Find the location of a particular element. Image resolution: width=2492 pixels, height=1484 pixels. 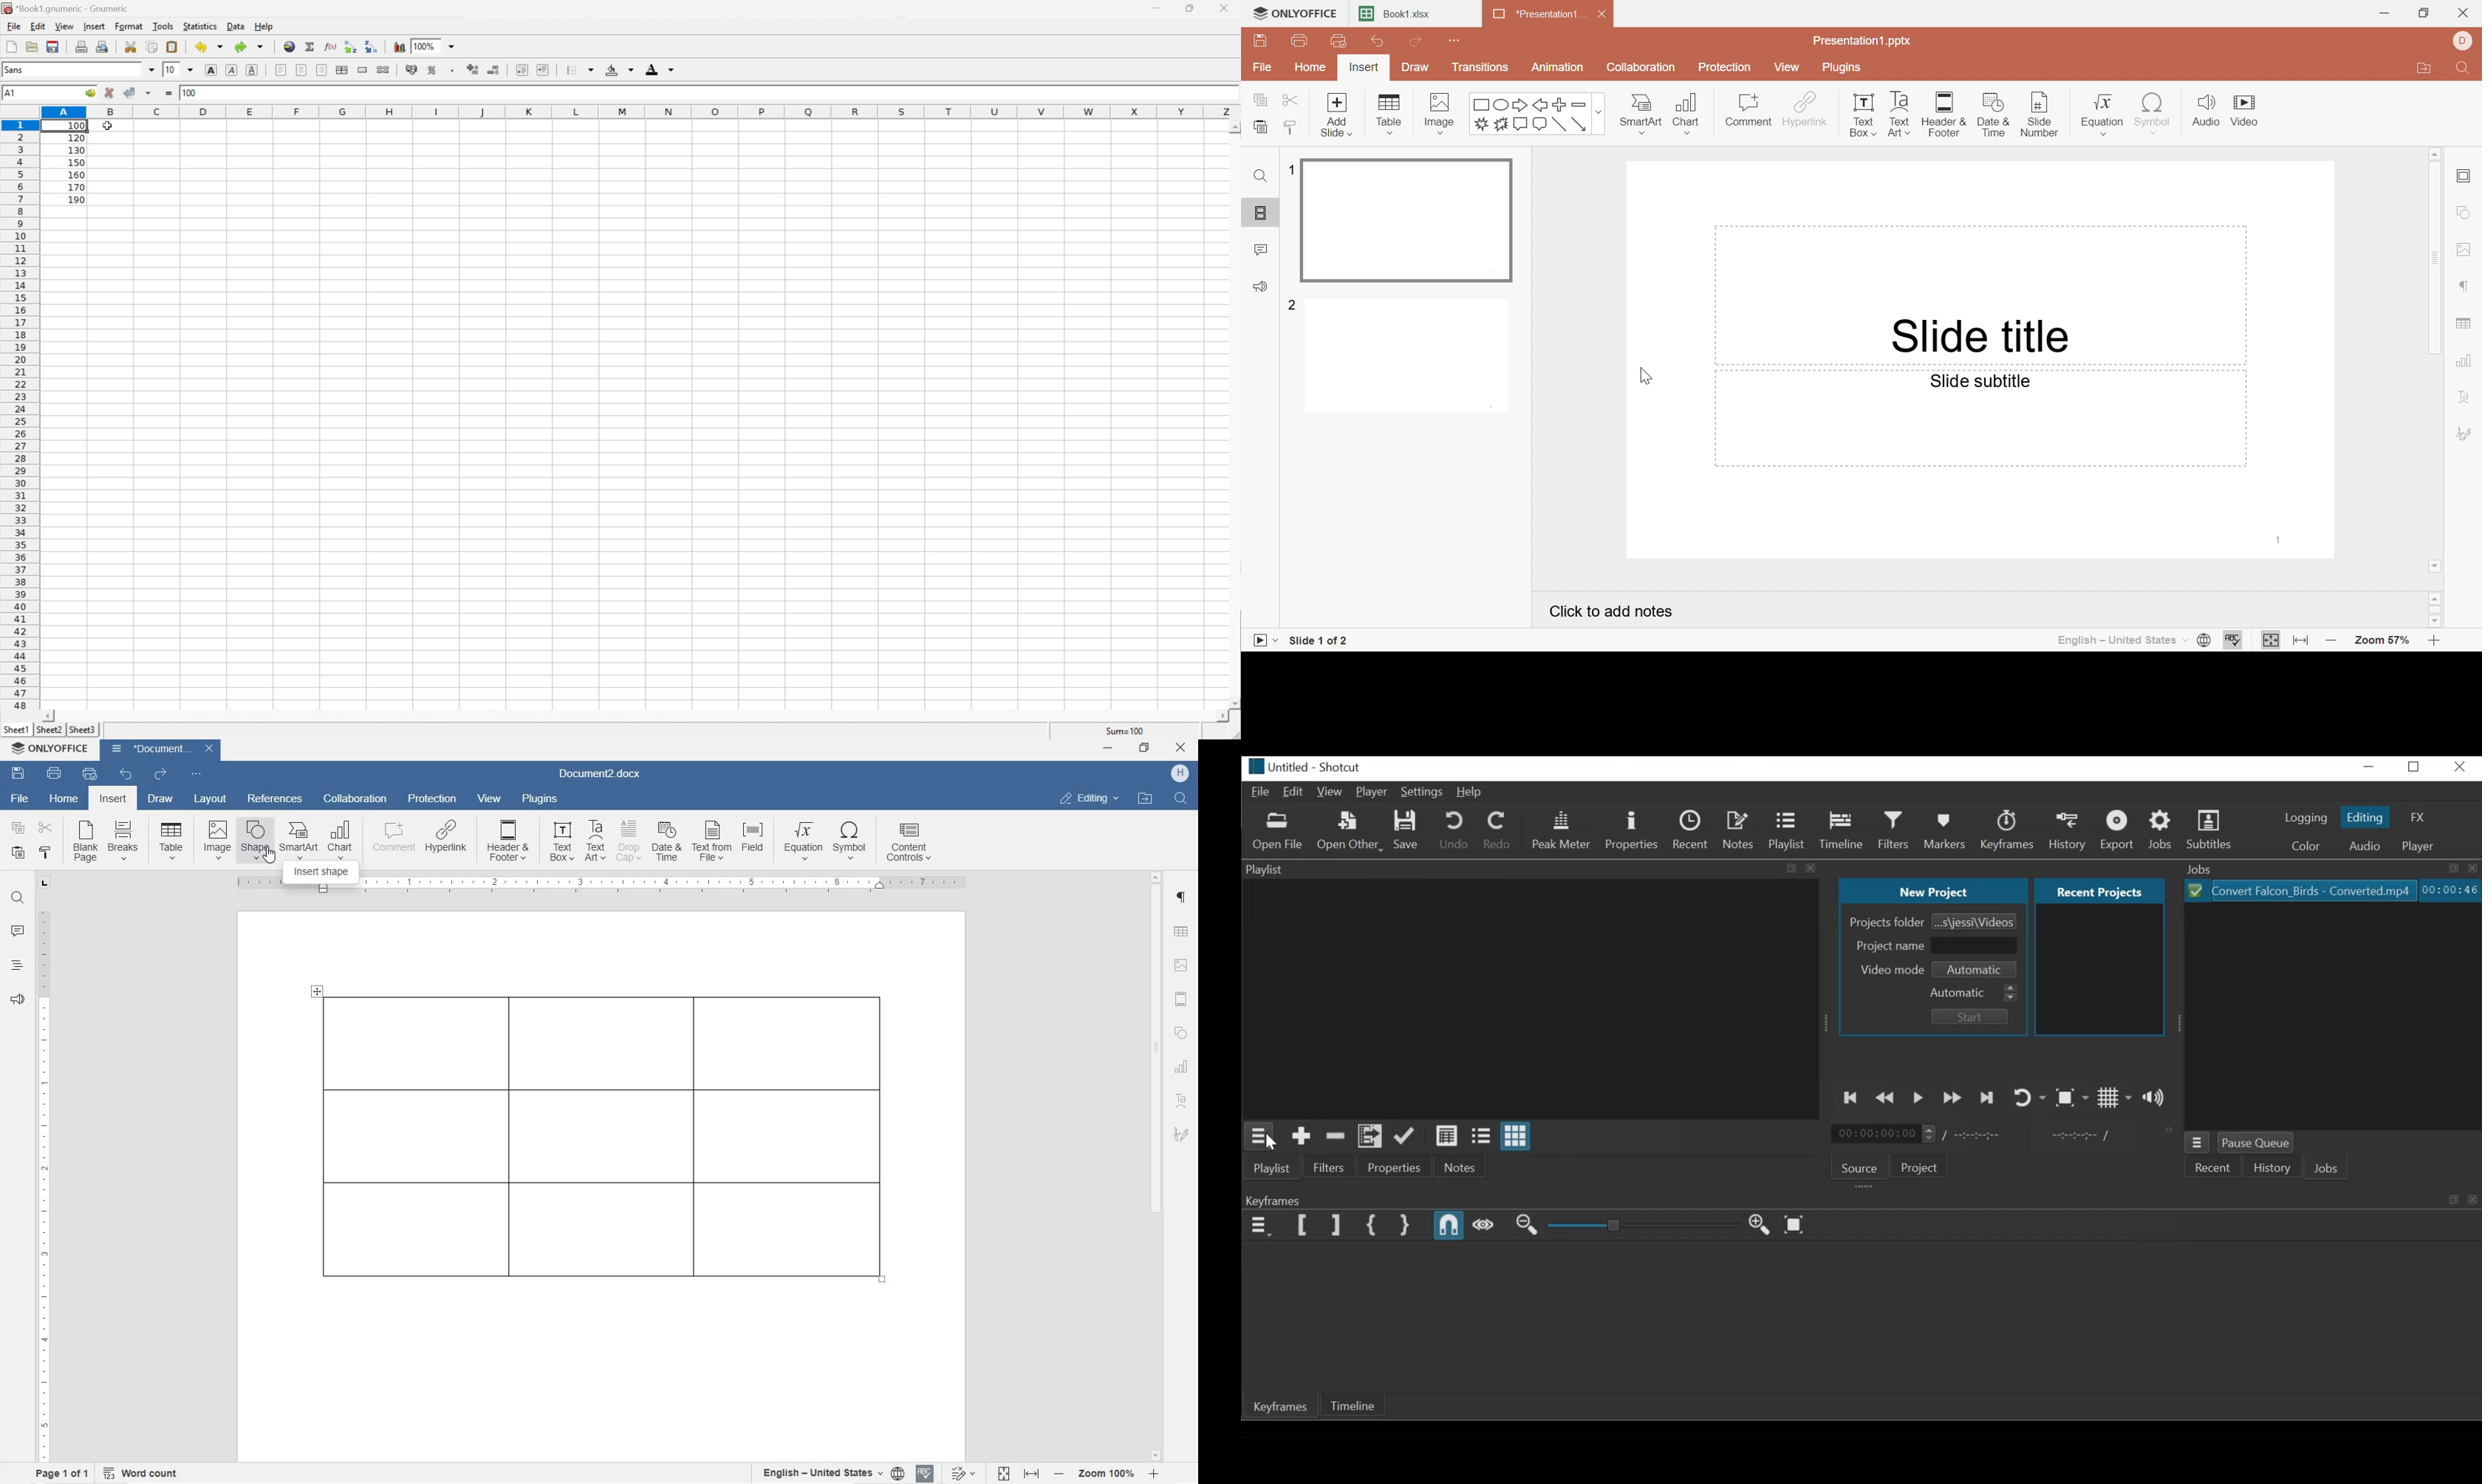

Project Name Field is located at coordinates (1976, 947).